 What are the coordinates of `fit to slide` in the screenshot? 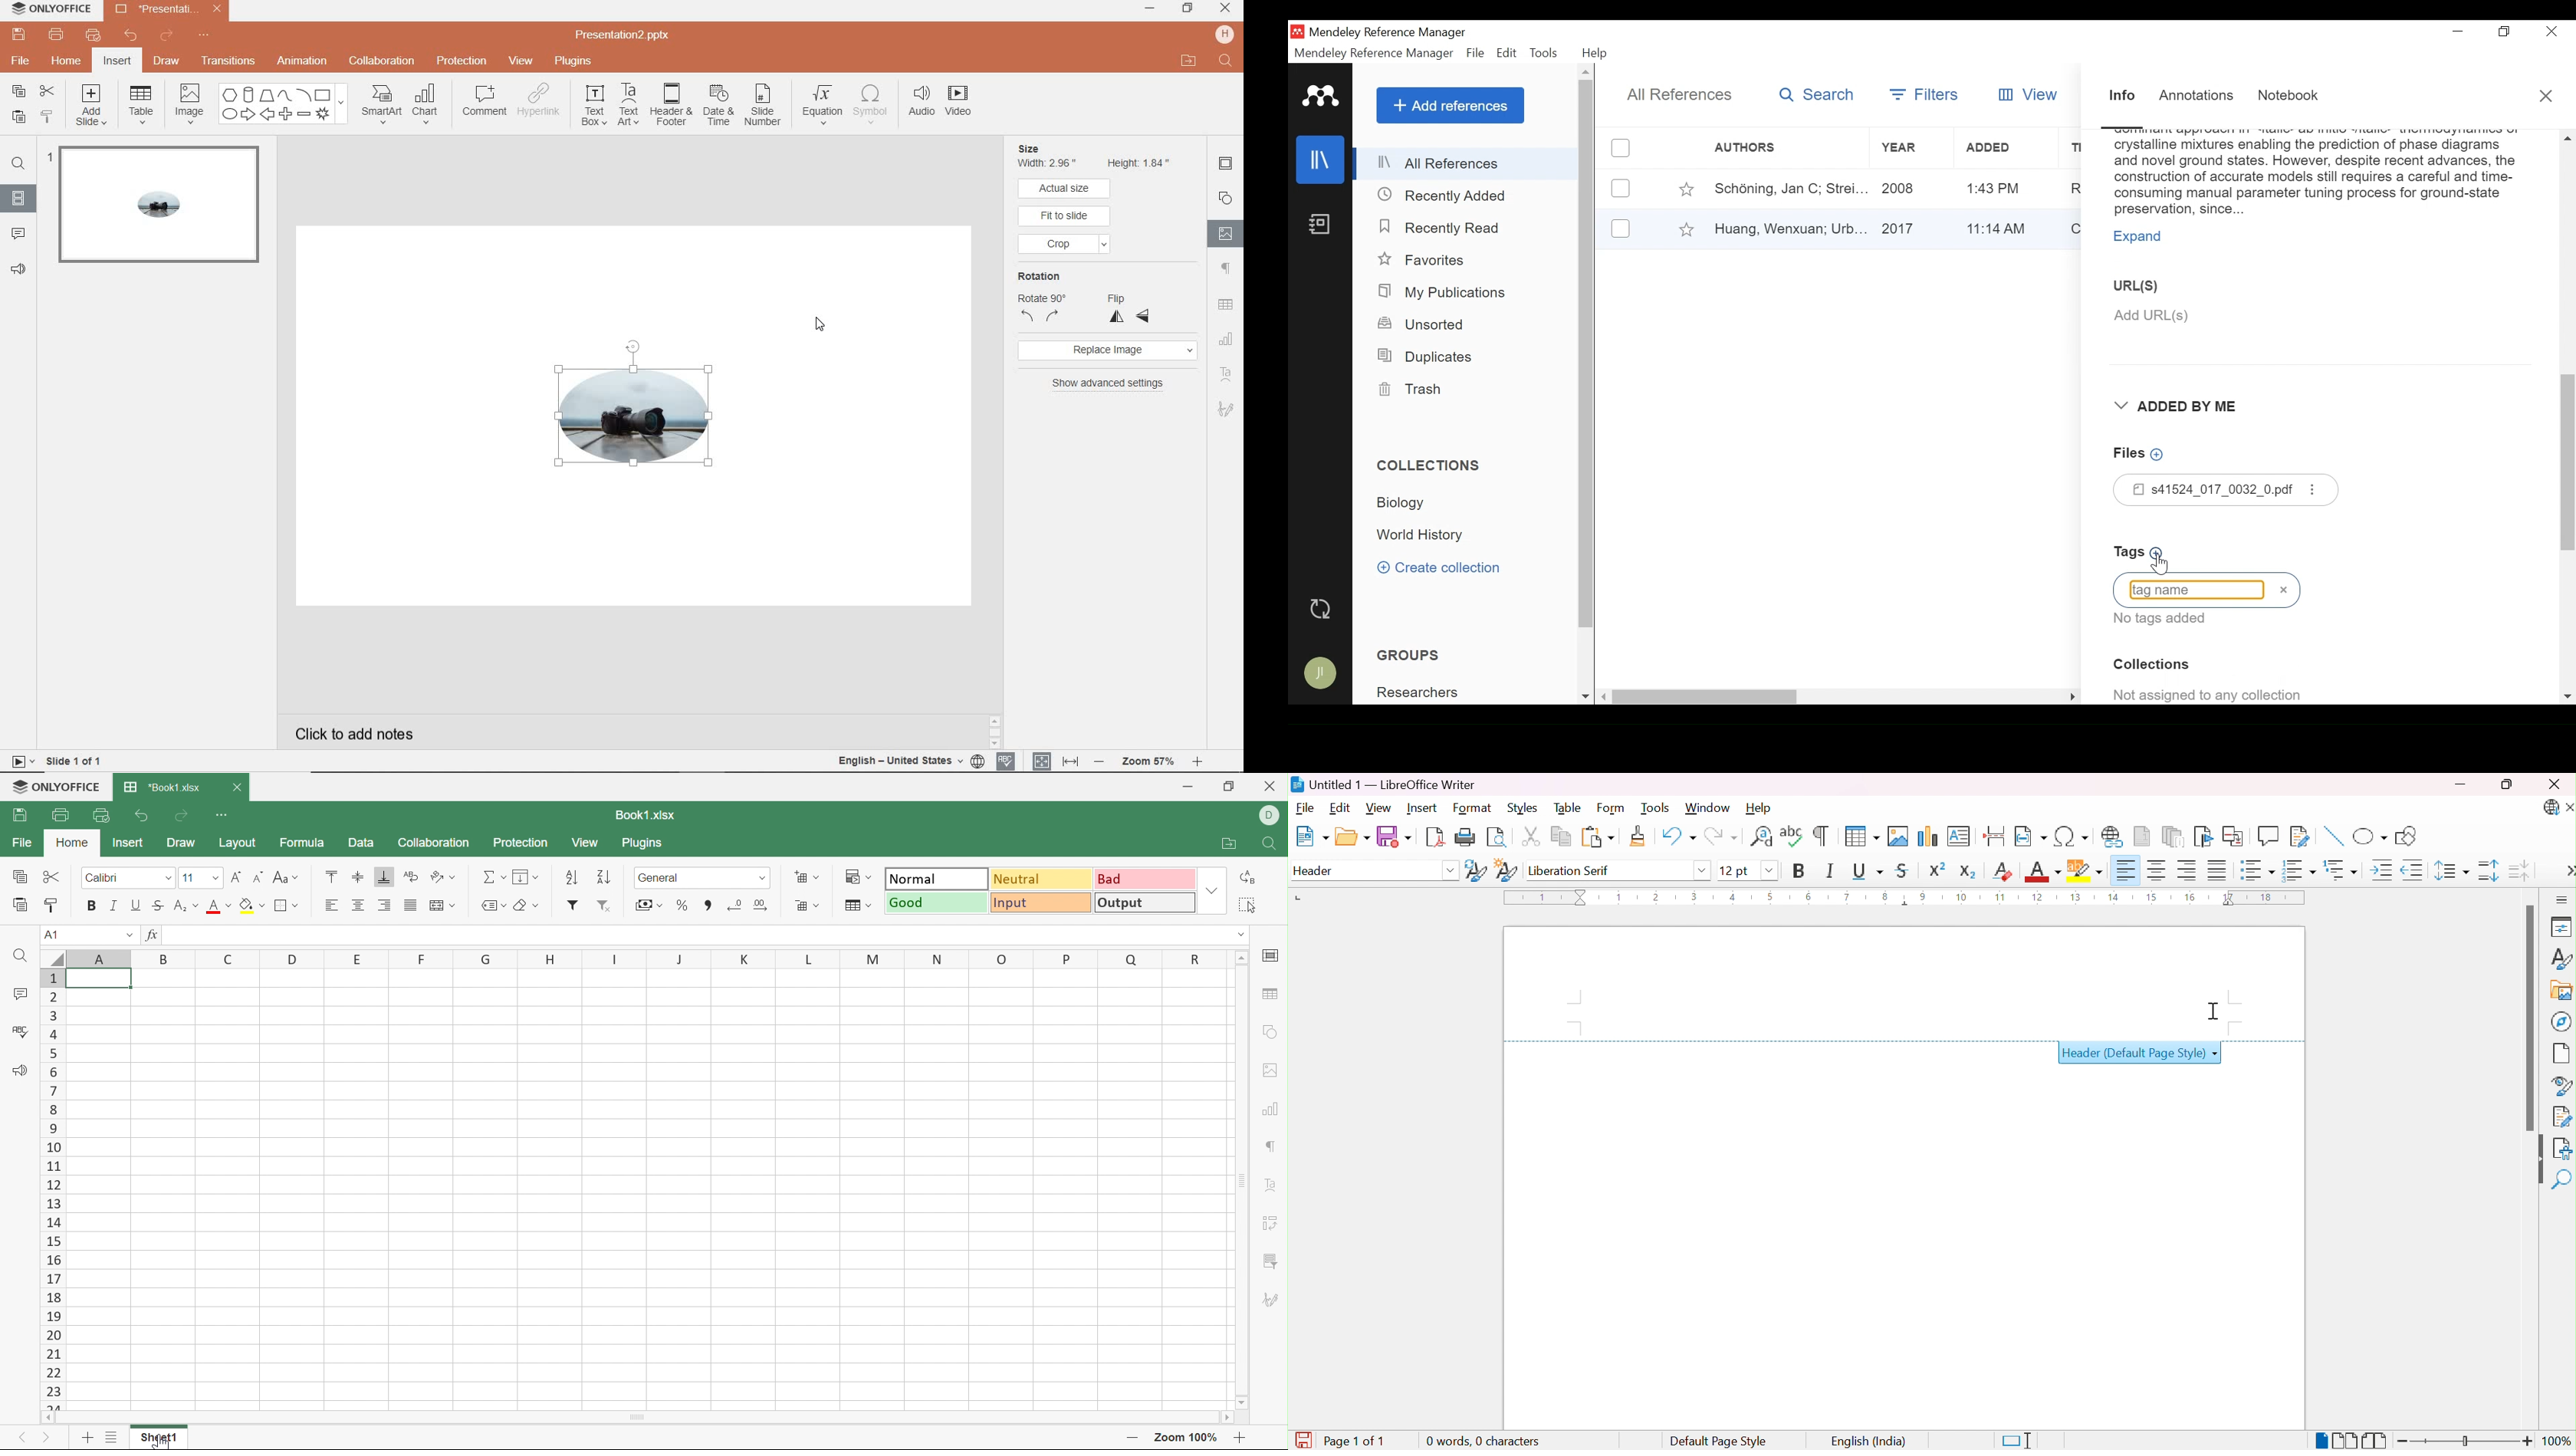 It's located at (1065, 216).